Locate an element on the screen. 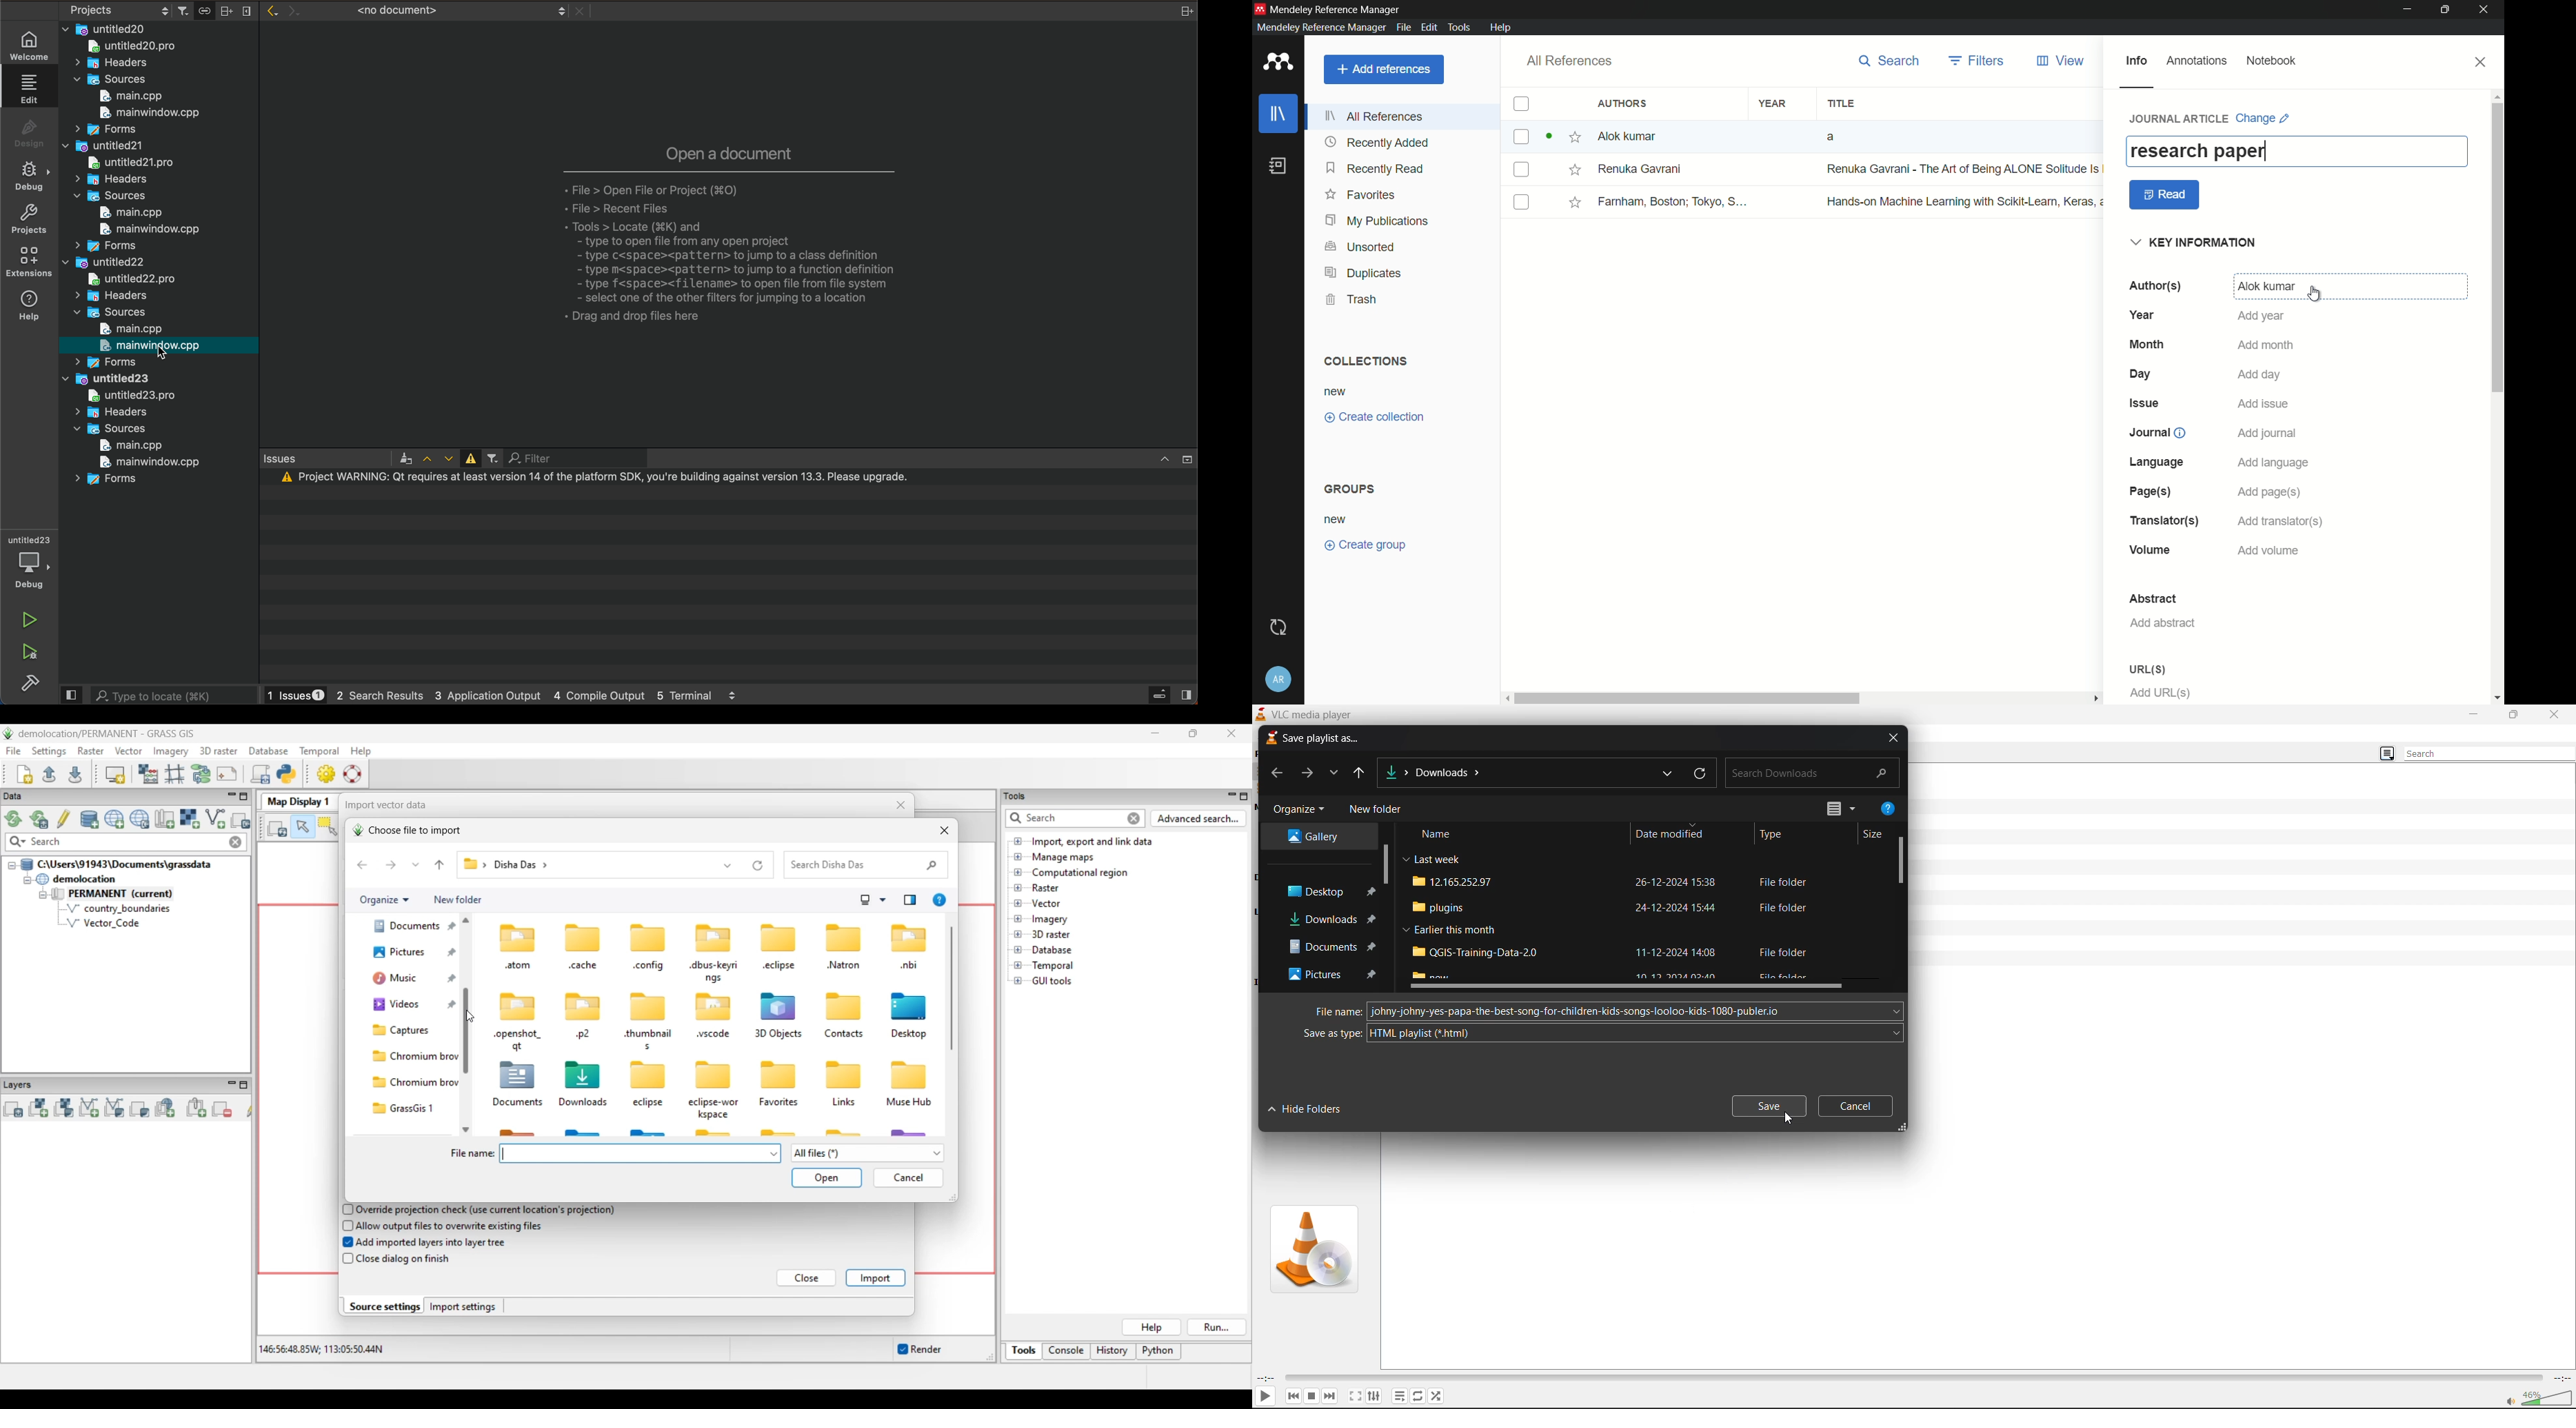  split editor horizontally is located at coordinates (226, 10).